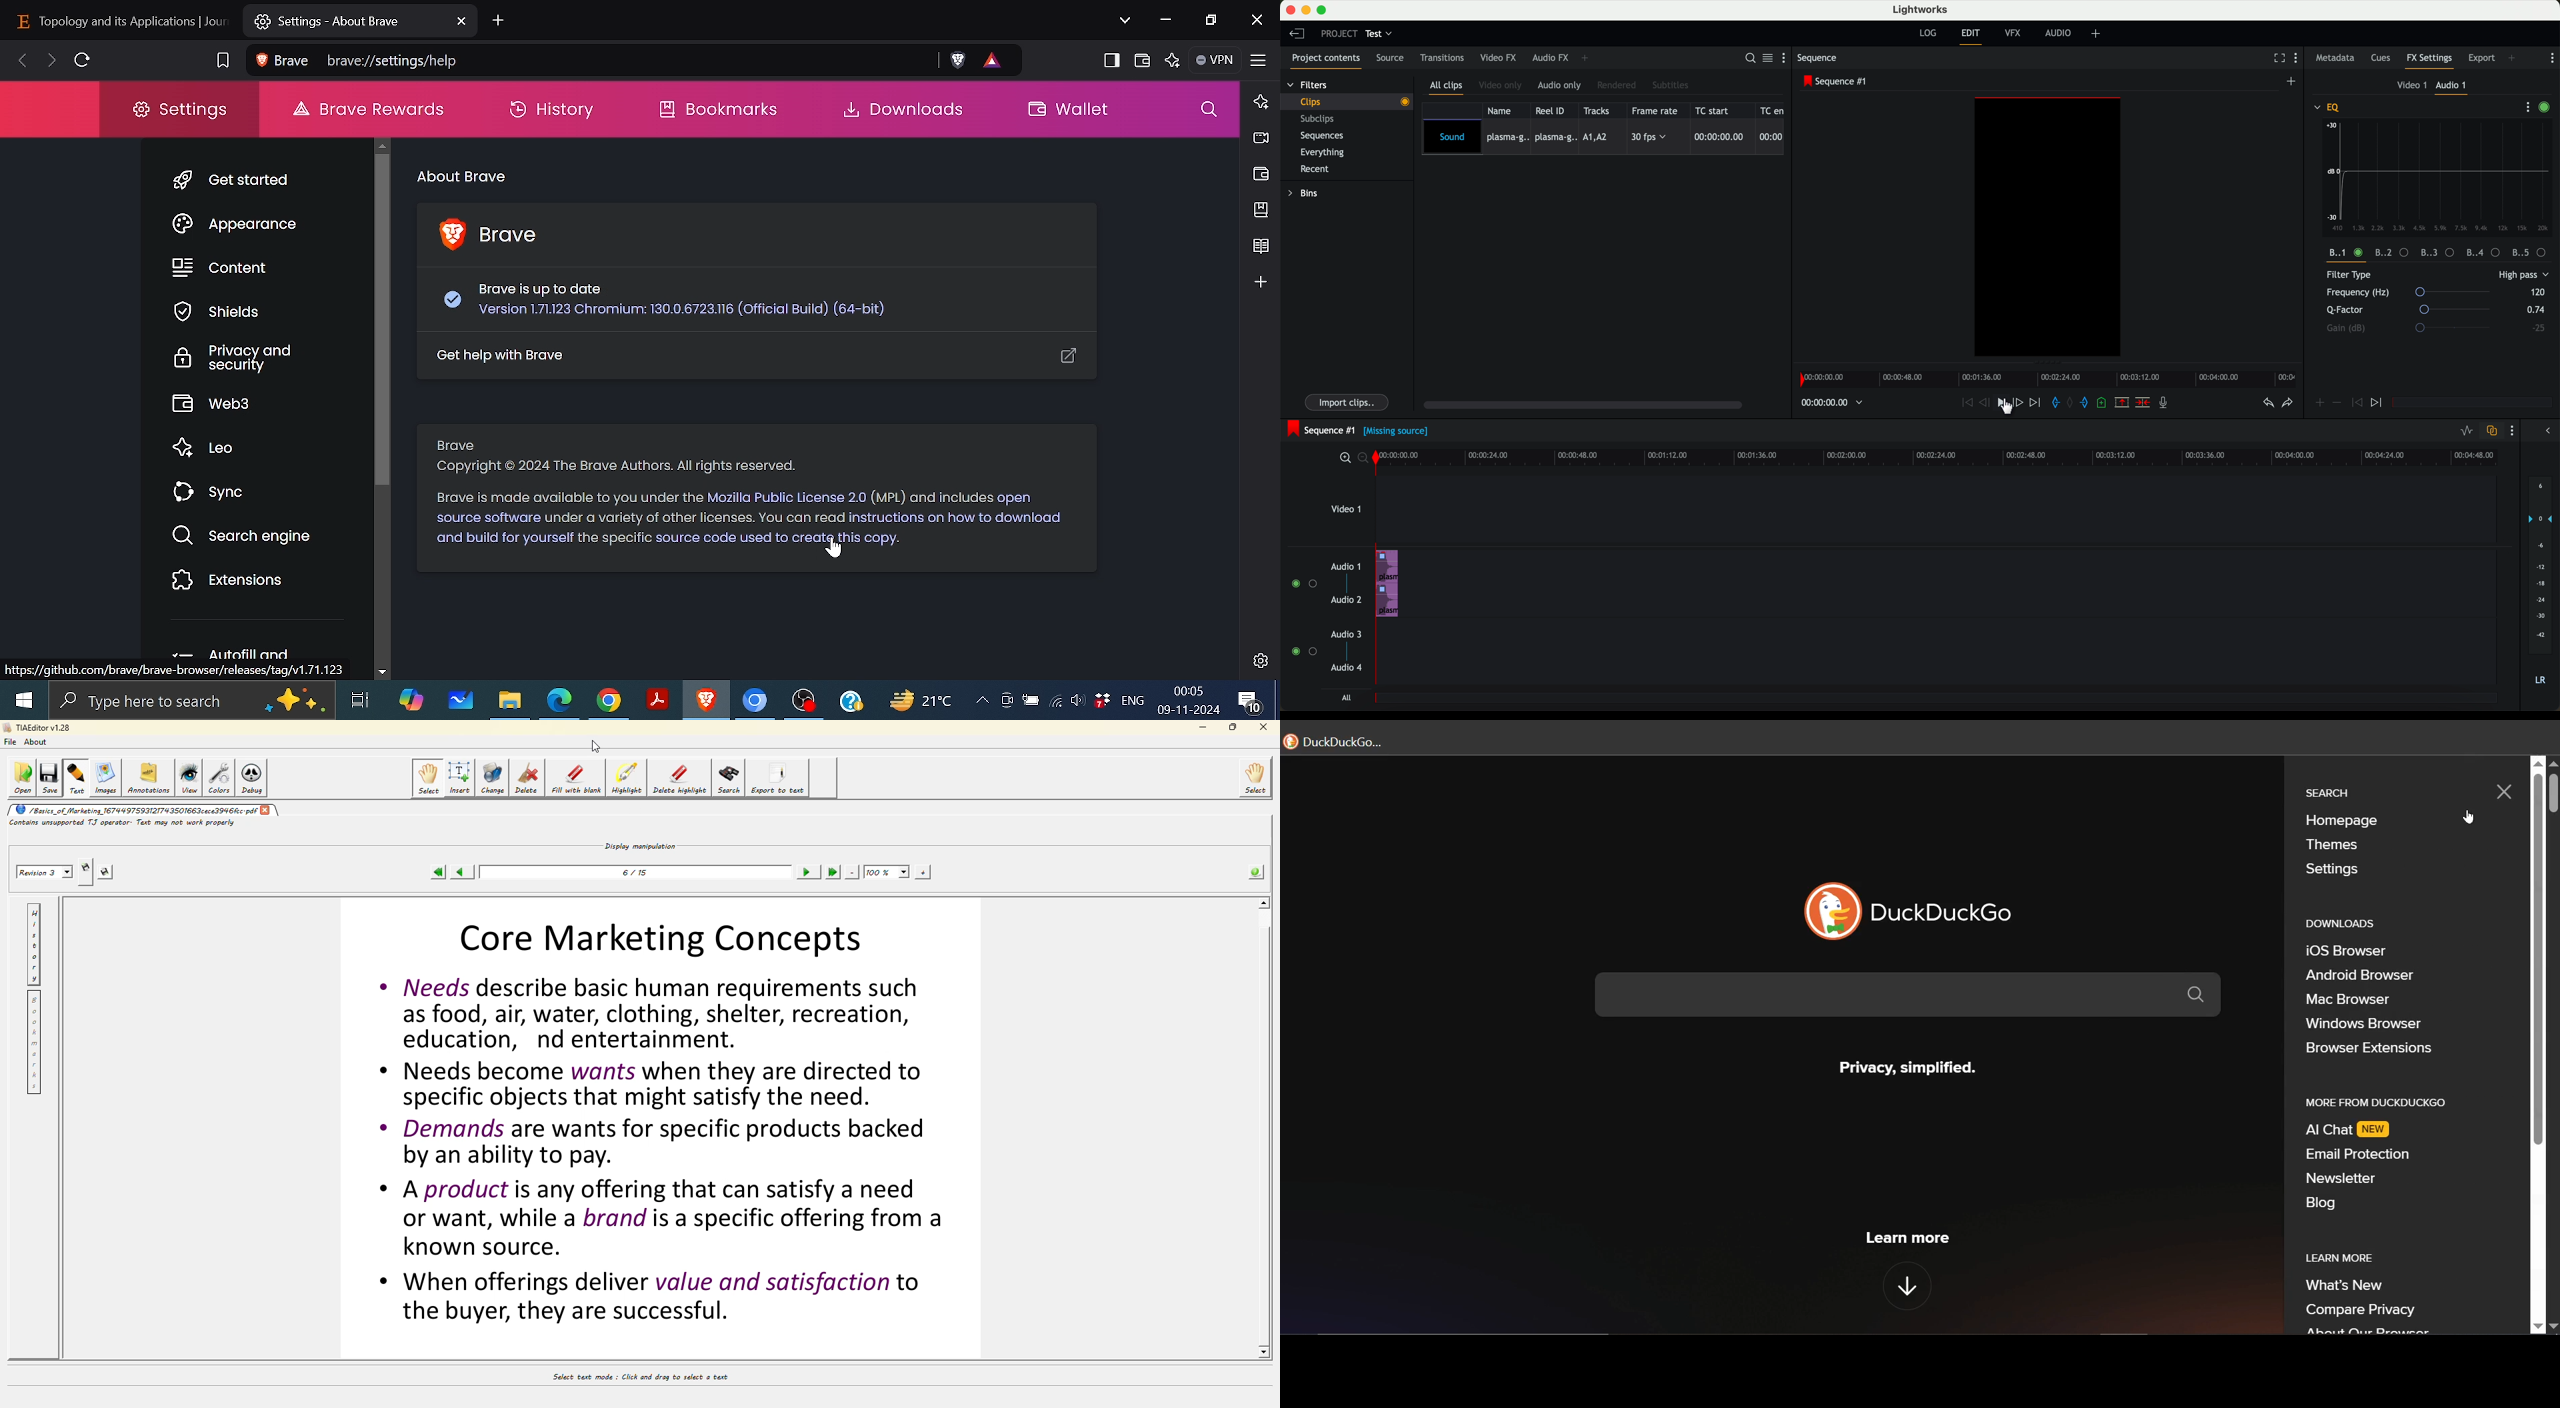 The height and width of the screenshot is (1428, 2576). Describe the element at coordinates (1749, 59) in the screenshot. I see `search` at that location.